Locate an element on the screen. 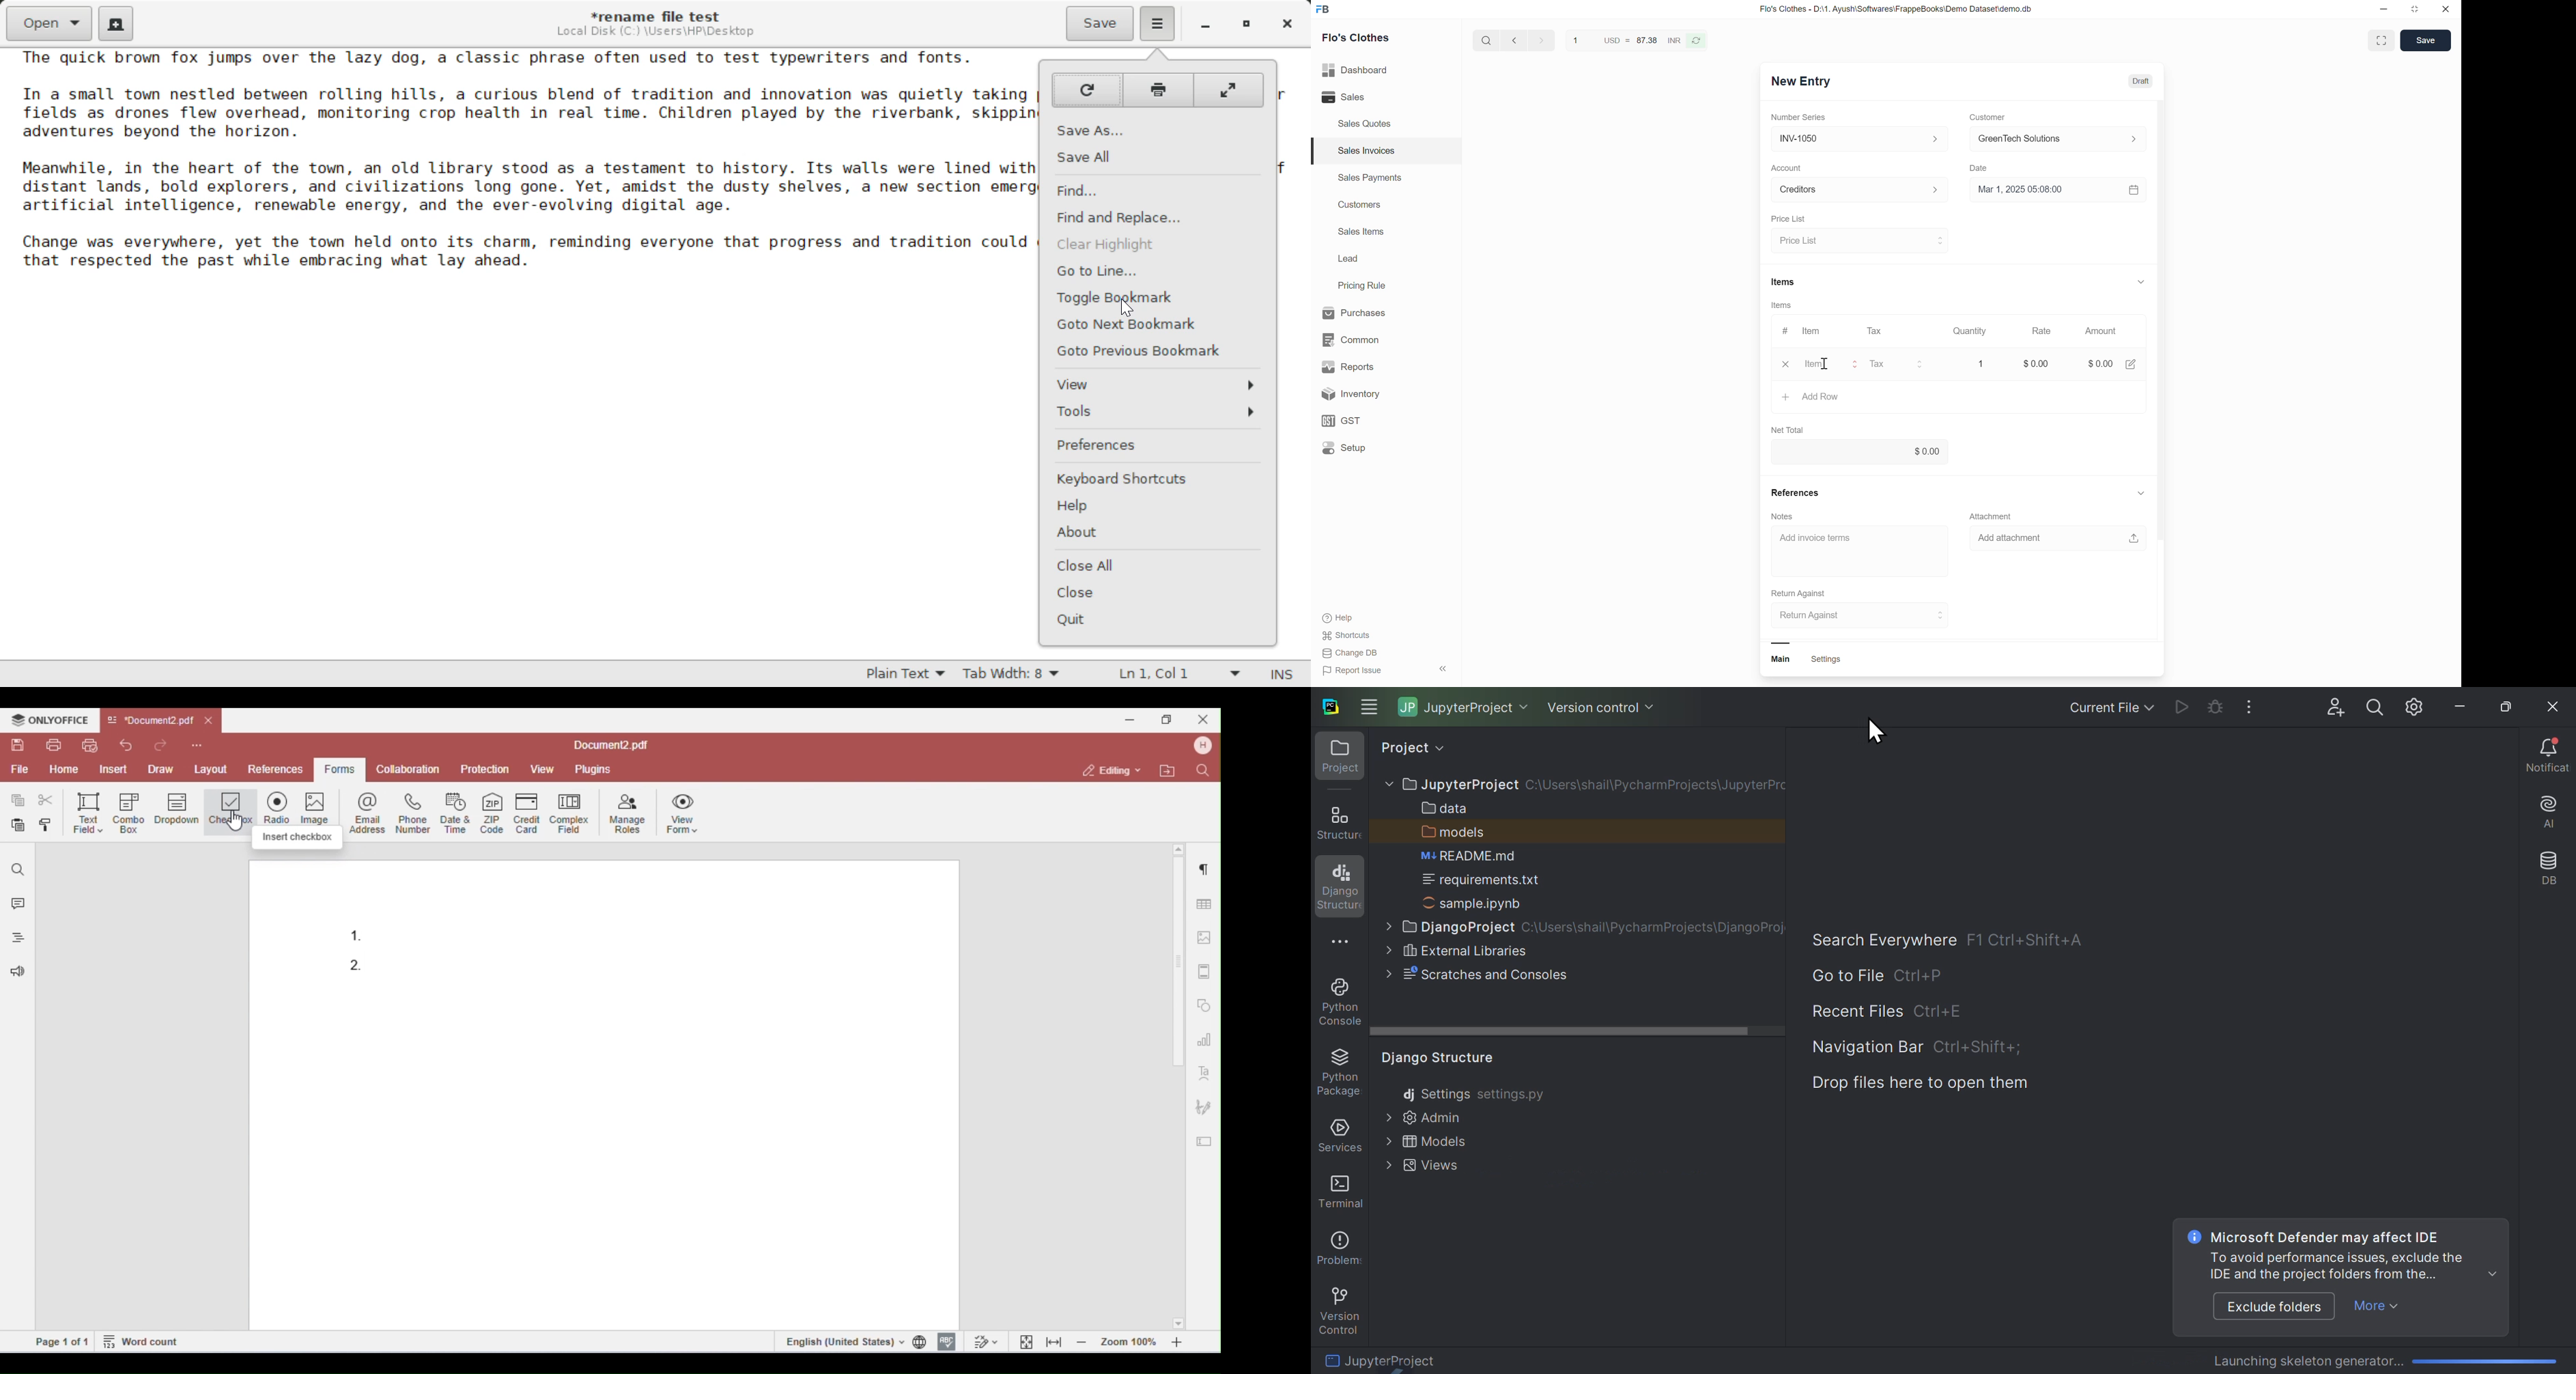 The height and width of the screenshot is (1400, 2576). Settings is located at coordinates (2418, 707).